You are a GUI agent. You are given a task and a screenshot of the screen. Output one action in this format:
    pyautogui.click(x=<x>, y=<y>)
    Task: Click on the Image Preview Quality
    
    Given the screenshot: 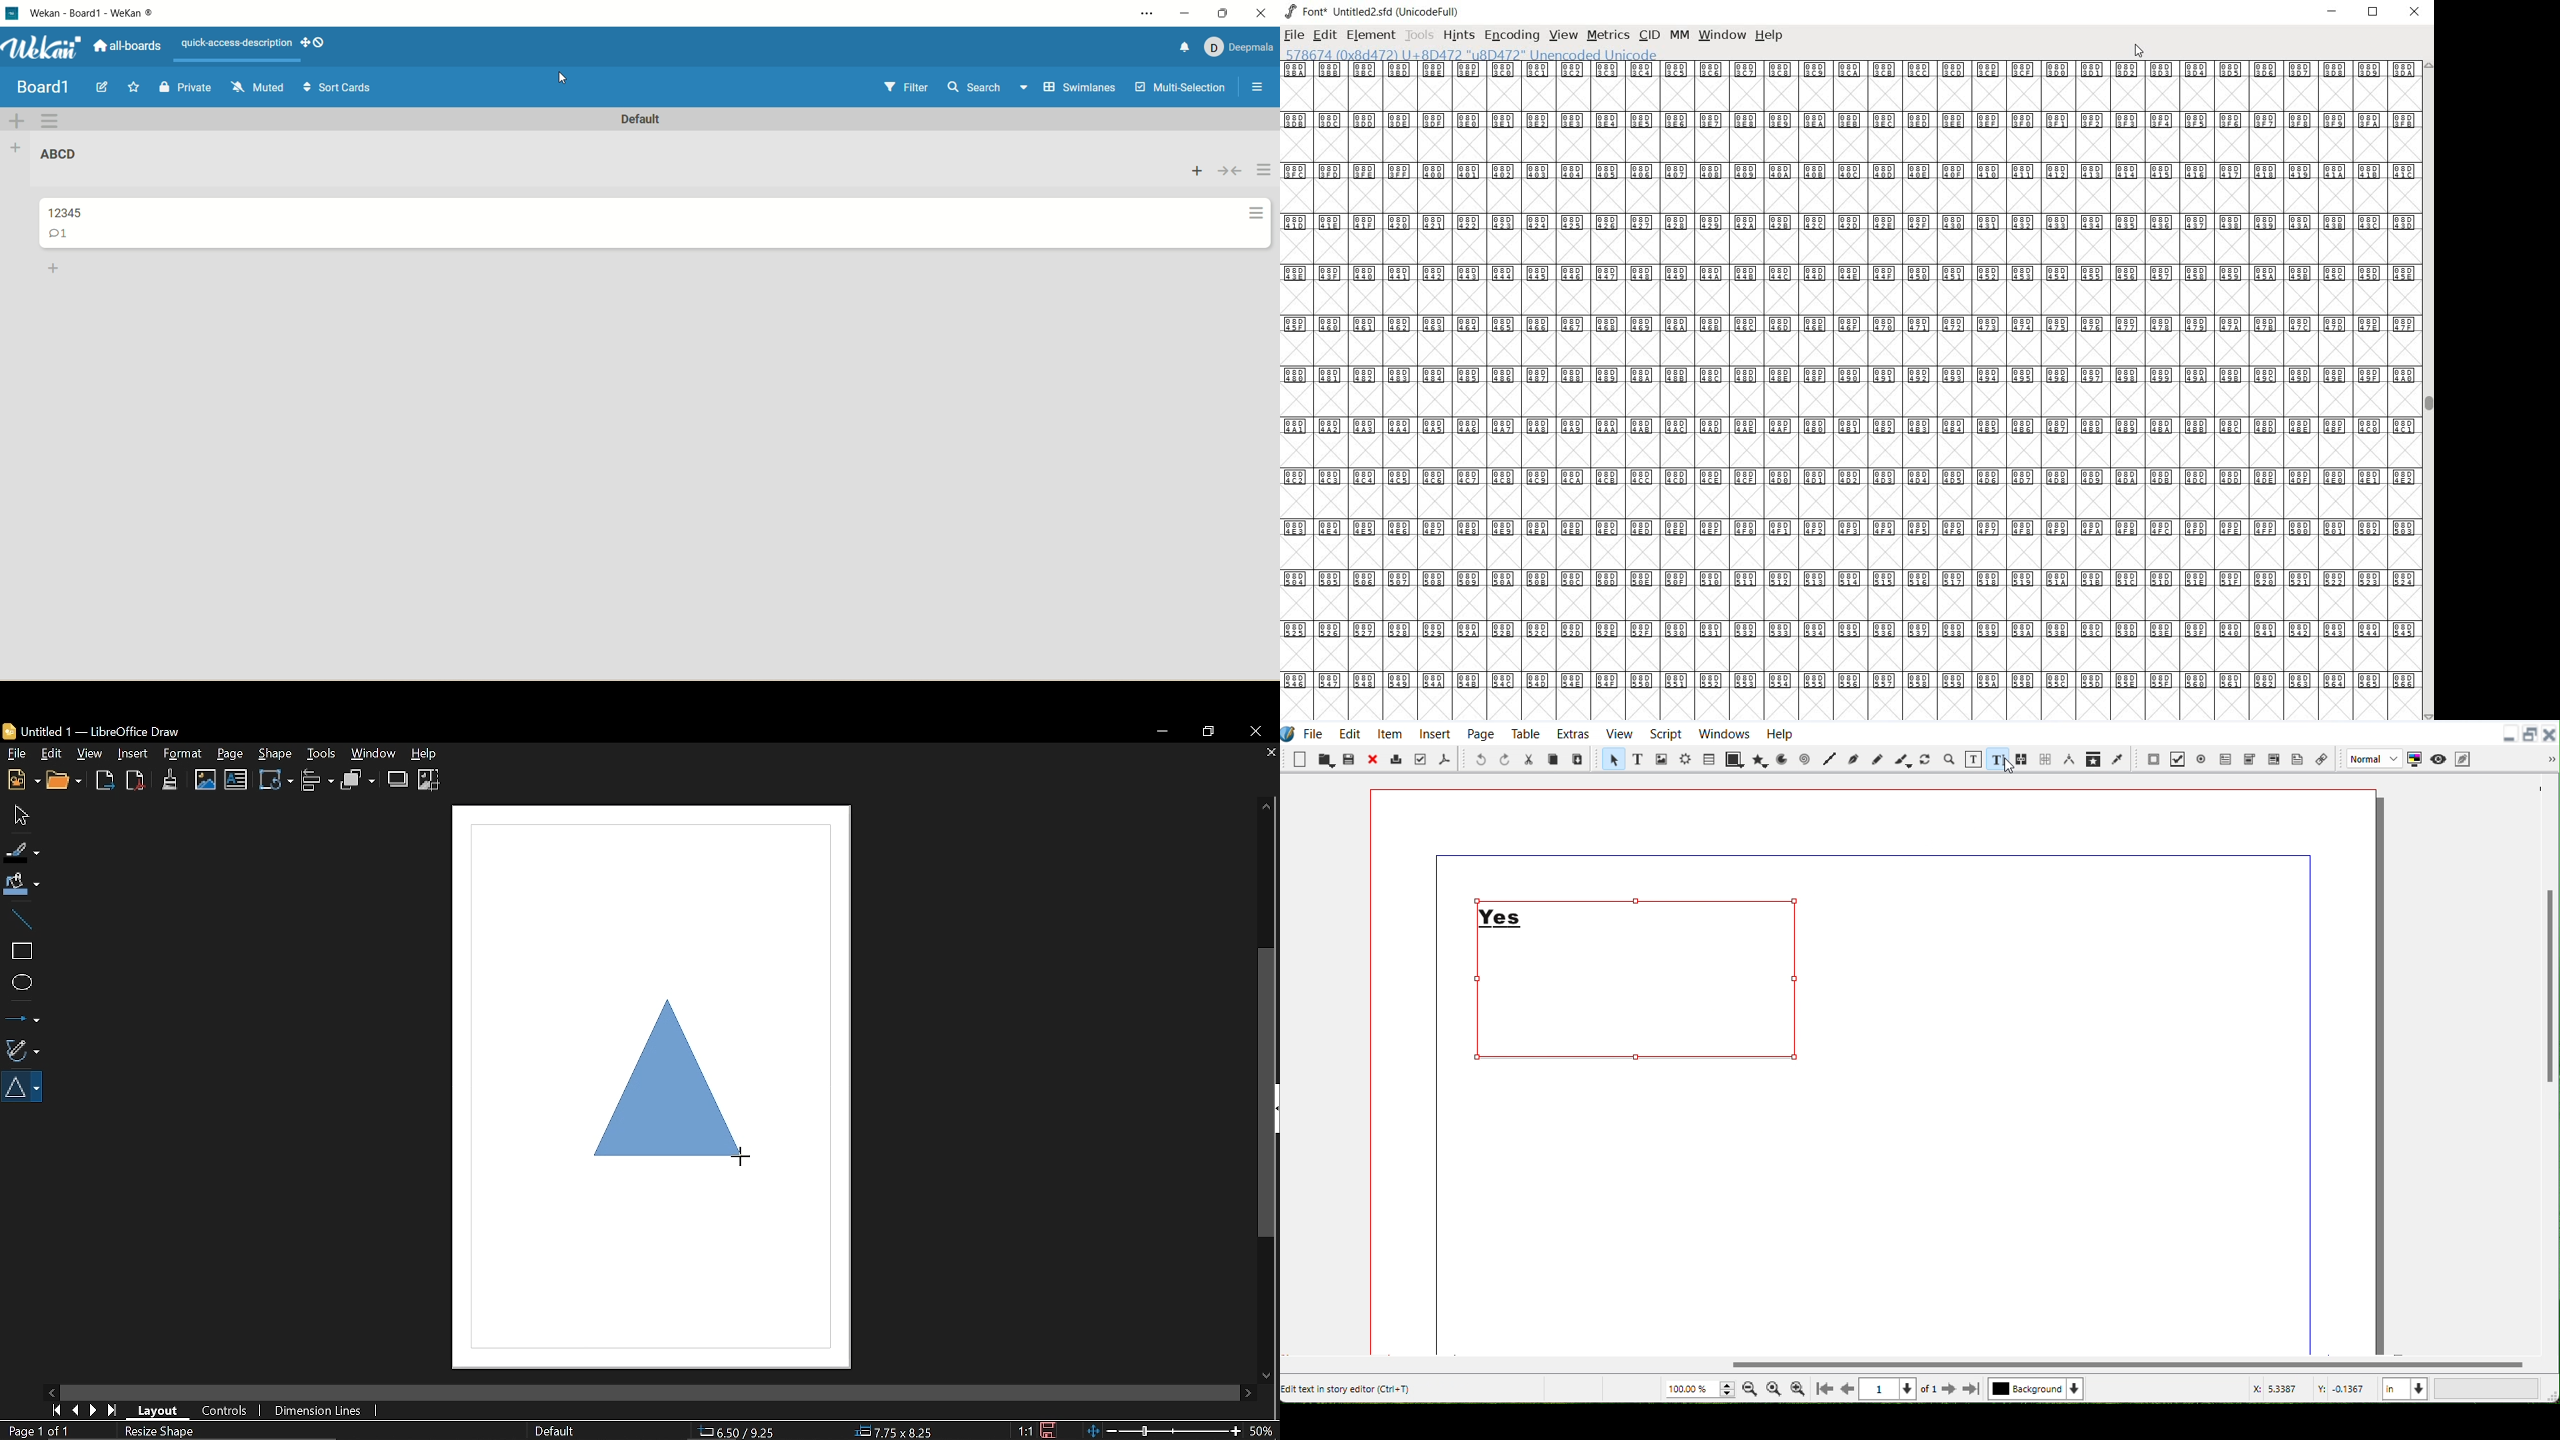 What is the action you would take?
    pyautogui.click(x=2372, y=758)
    